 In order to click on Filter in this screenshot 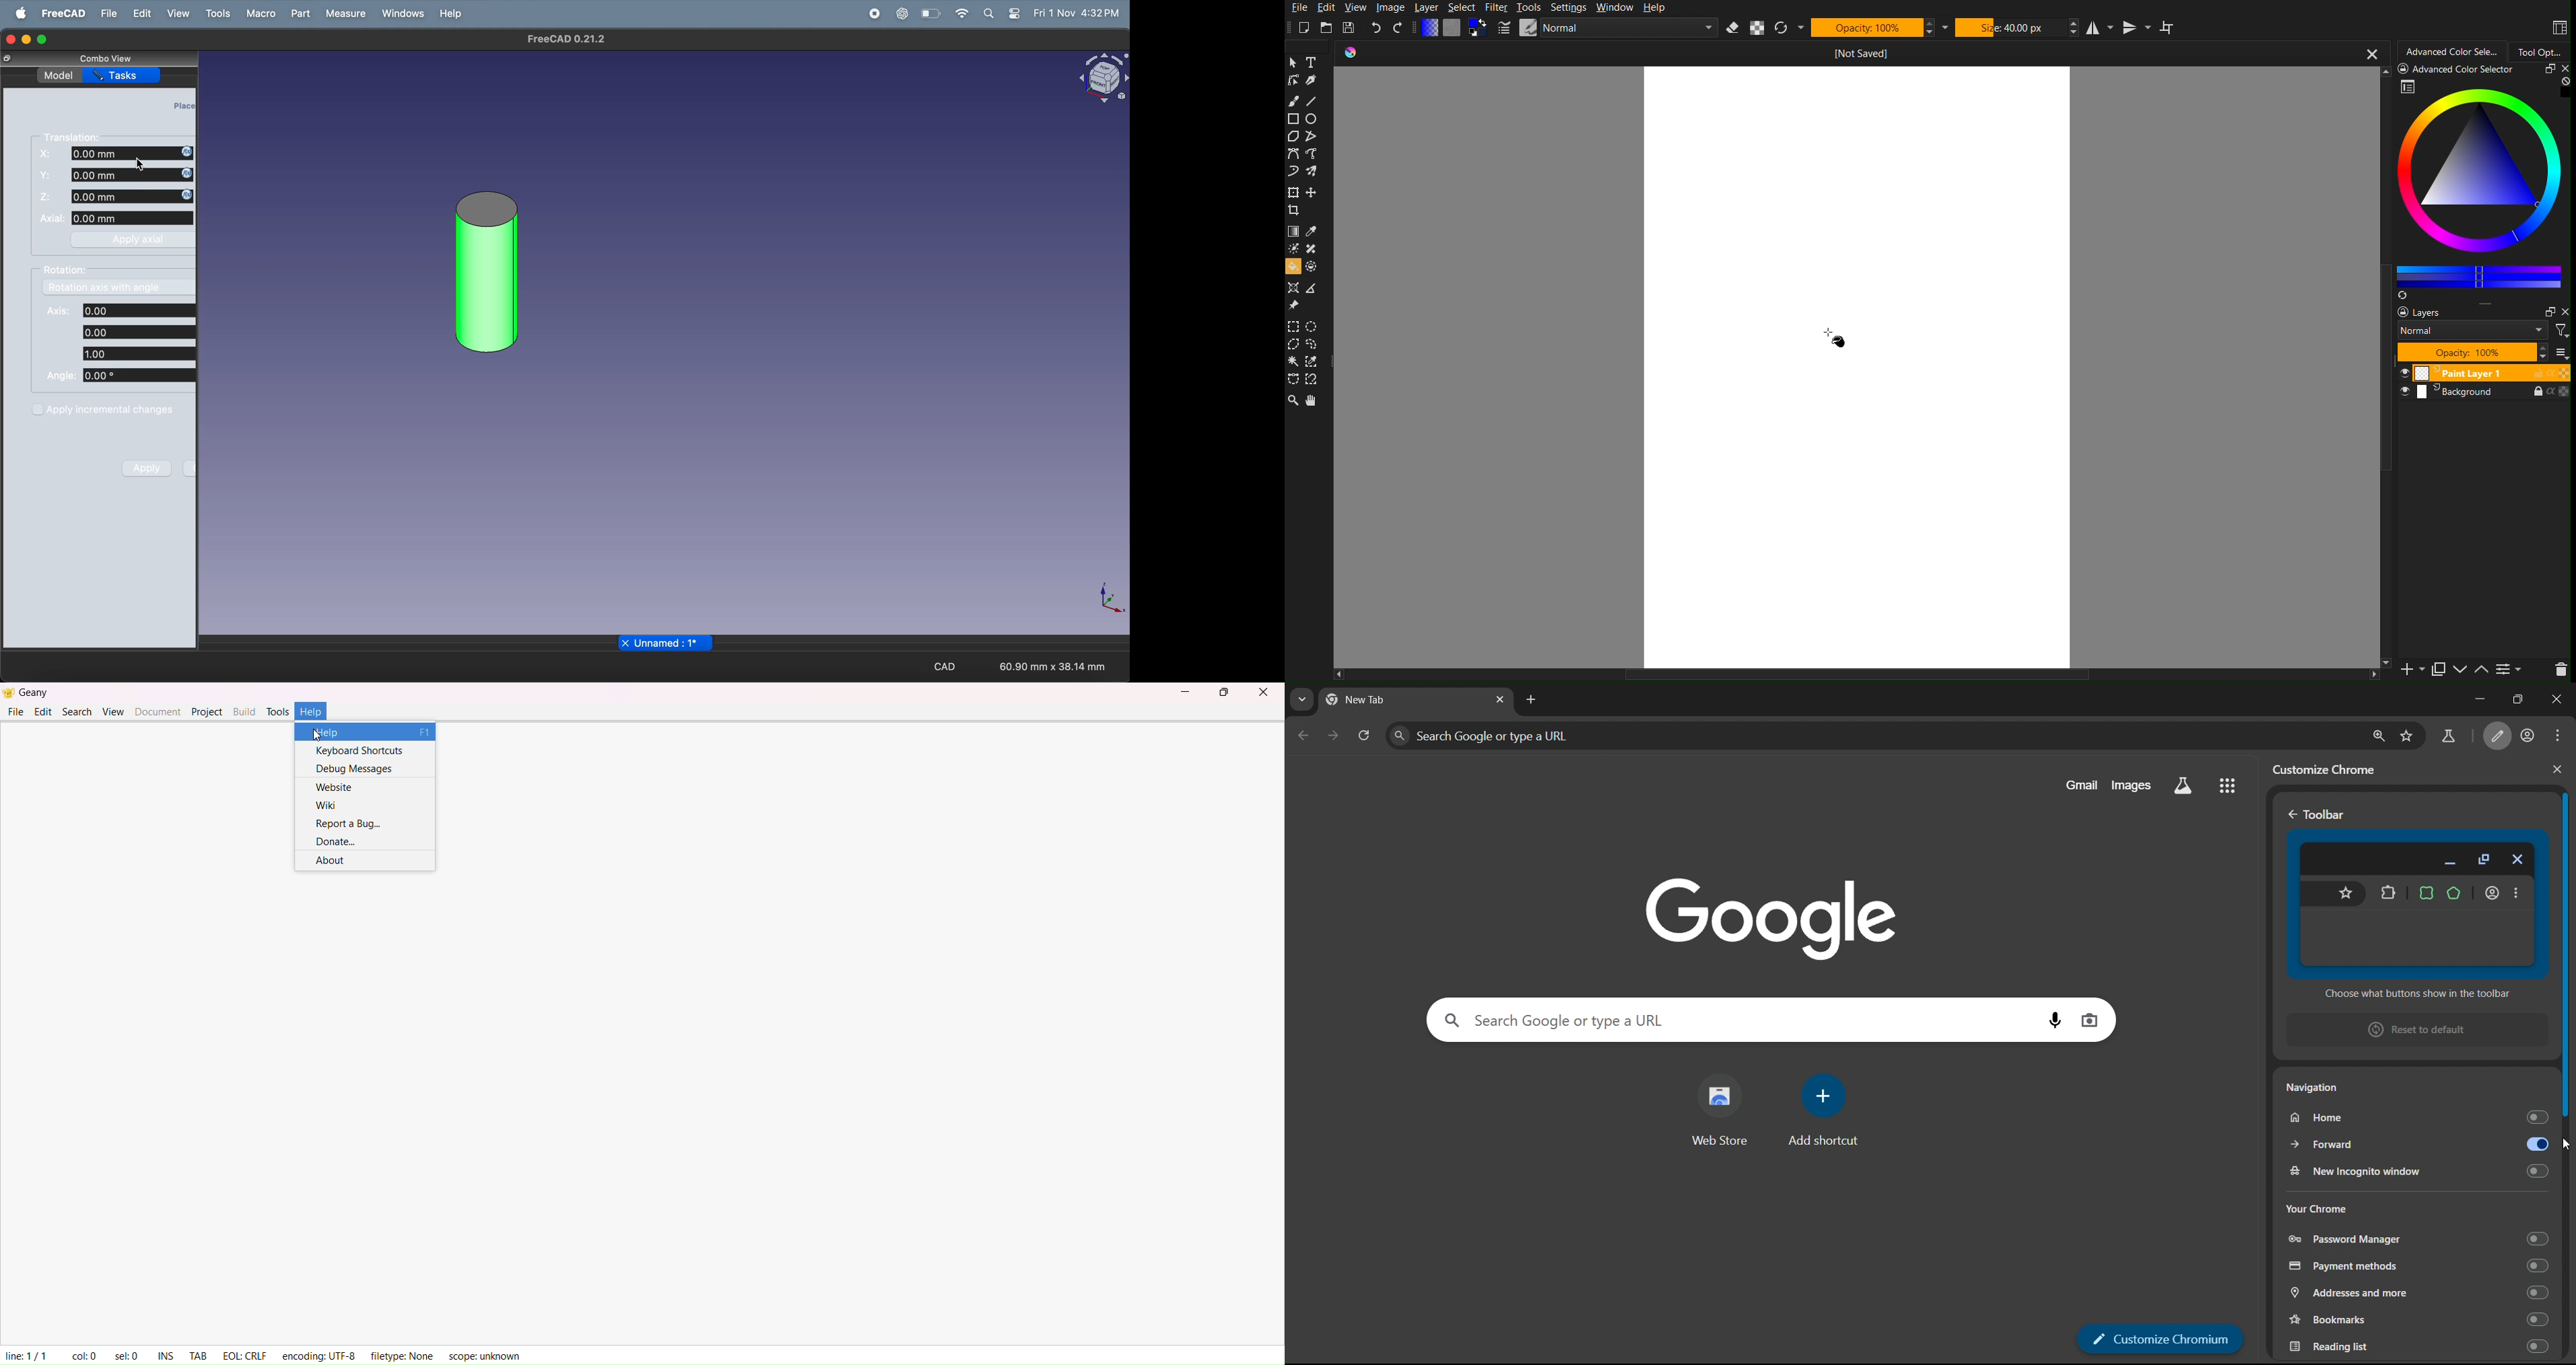, I will do `click(2560, 329)`.